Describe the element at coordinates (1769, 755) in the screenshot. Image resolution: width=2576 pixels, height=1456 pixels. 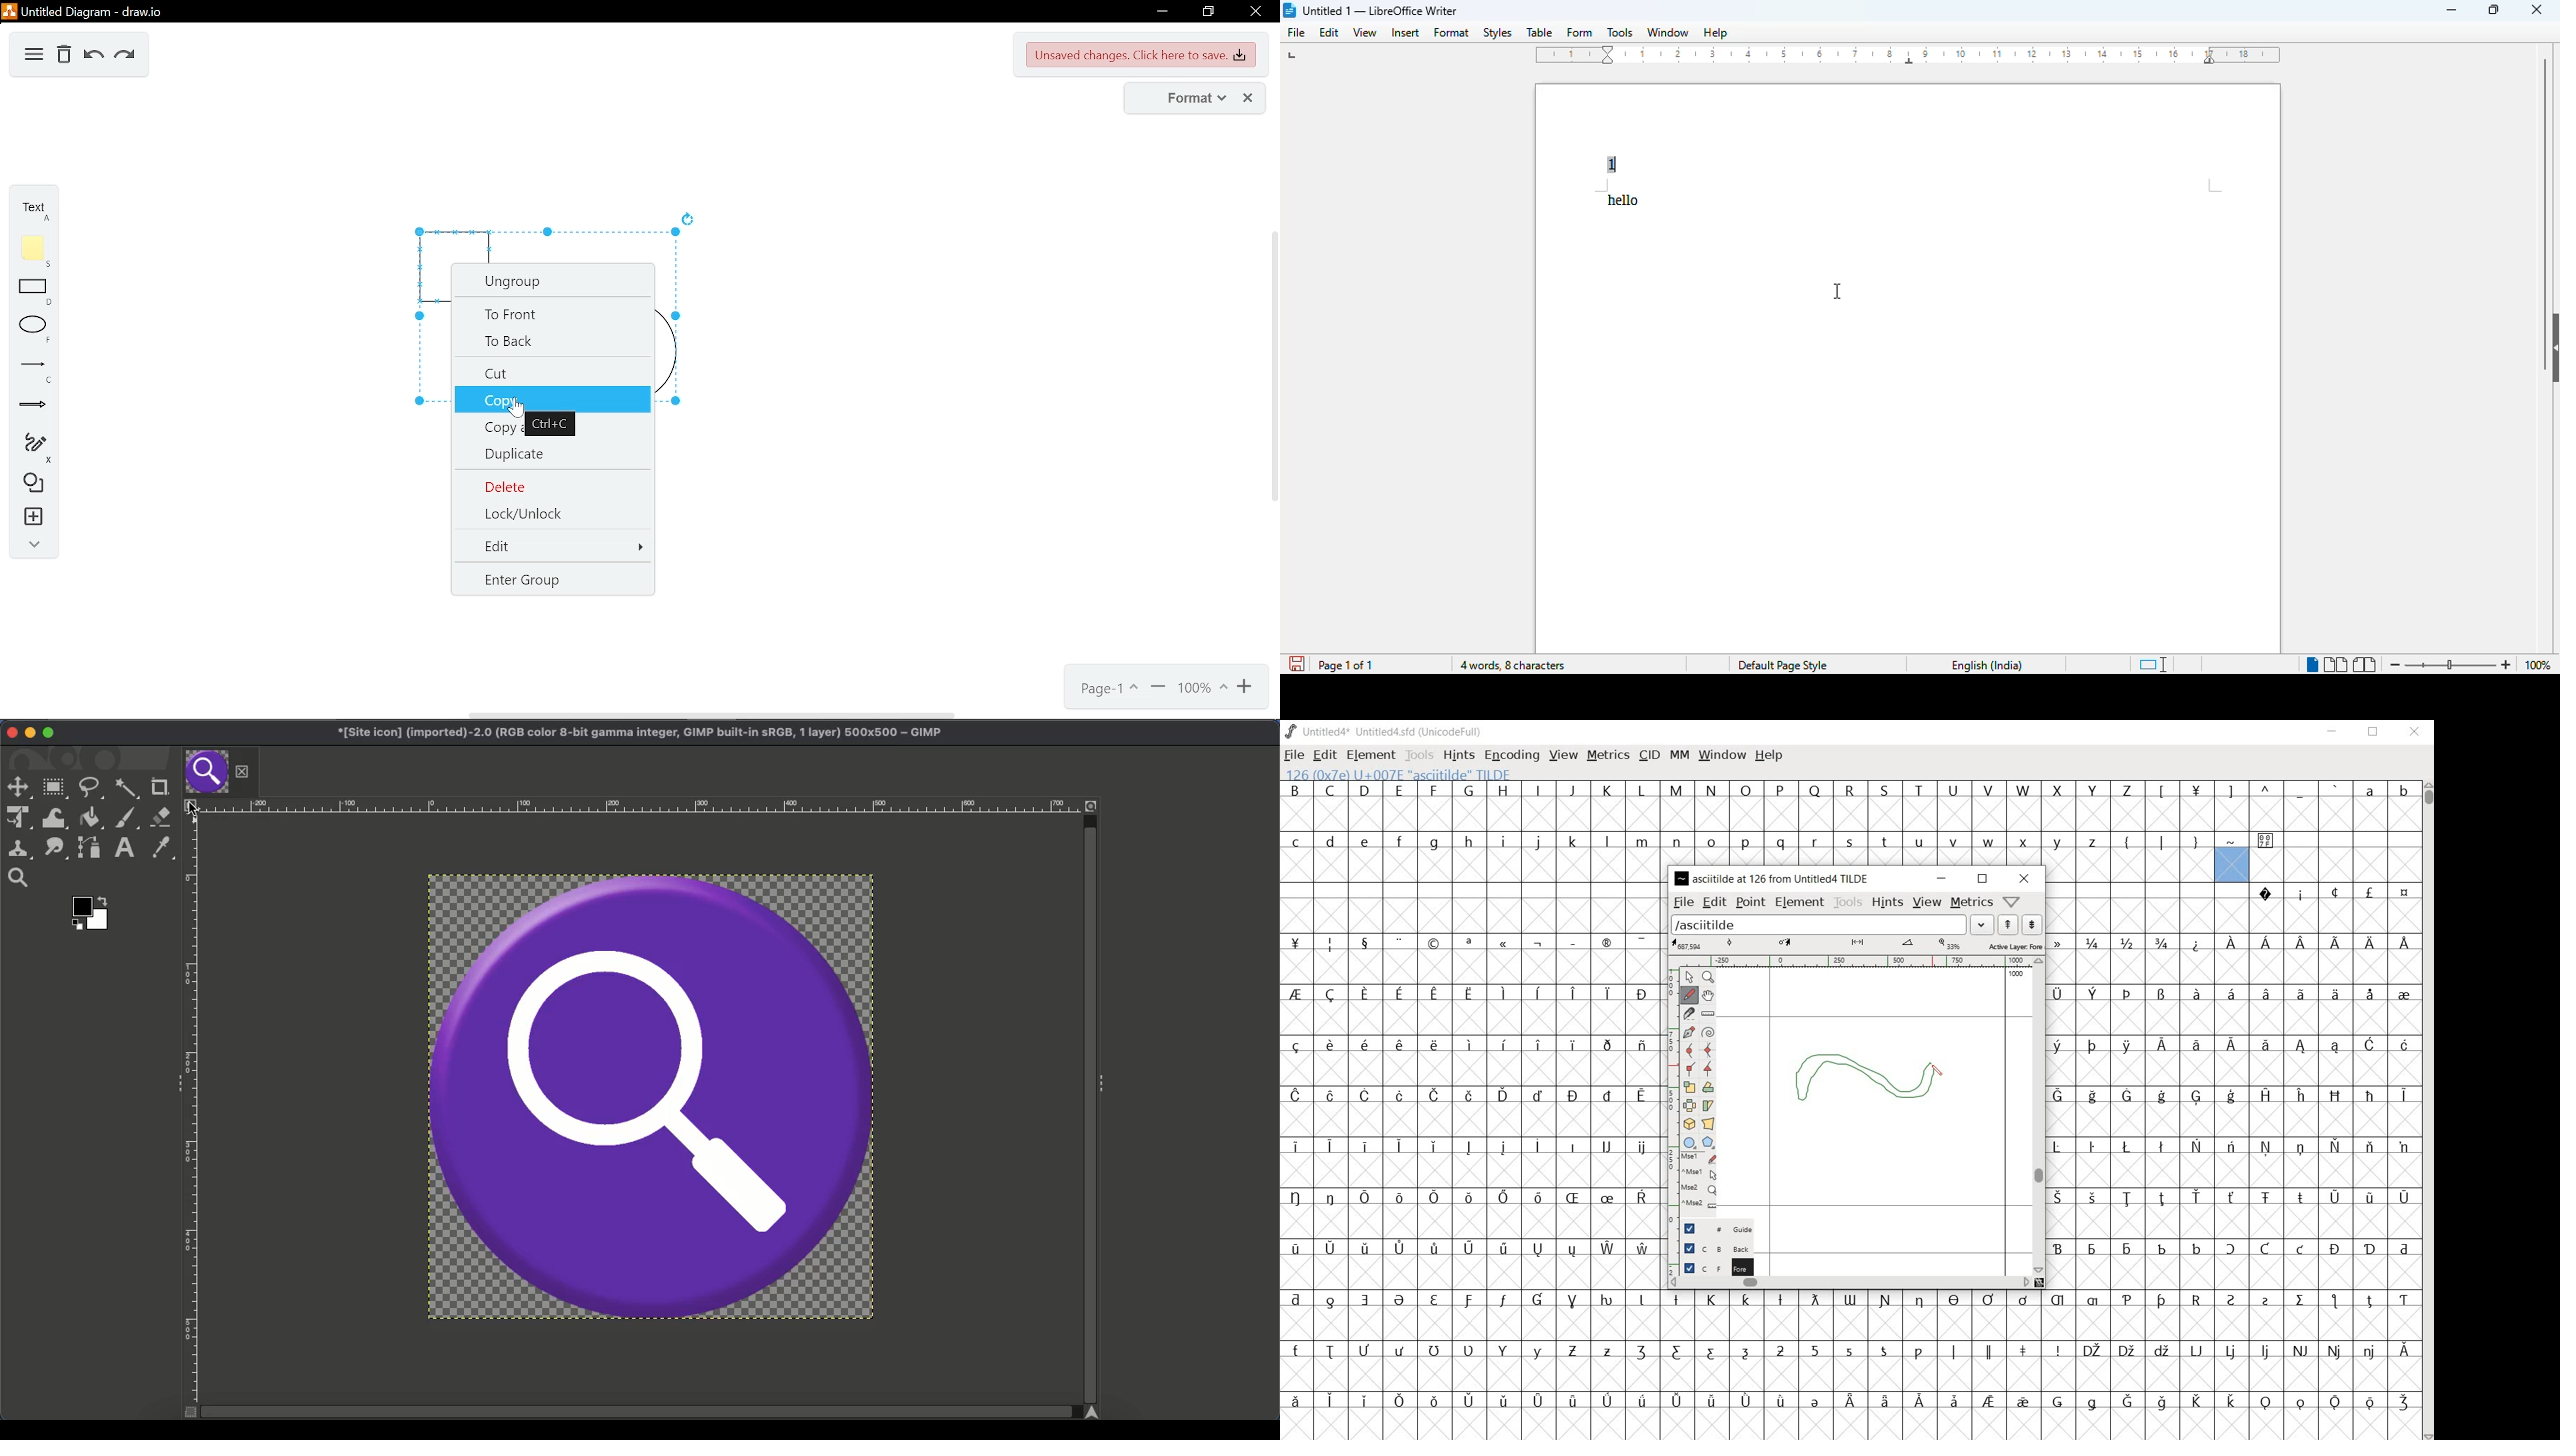
I see `HELP` at that location.